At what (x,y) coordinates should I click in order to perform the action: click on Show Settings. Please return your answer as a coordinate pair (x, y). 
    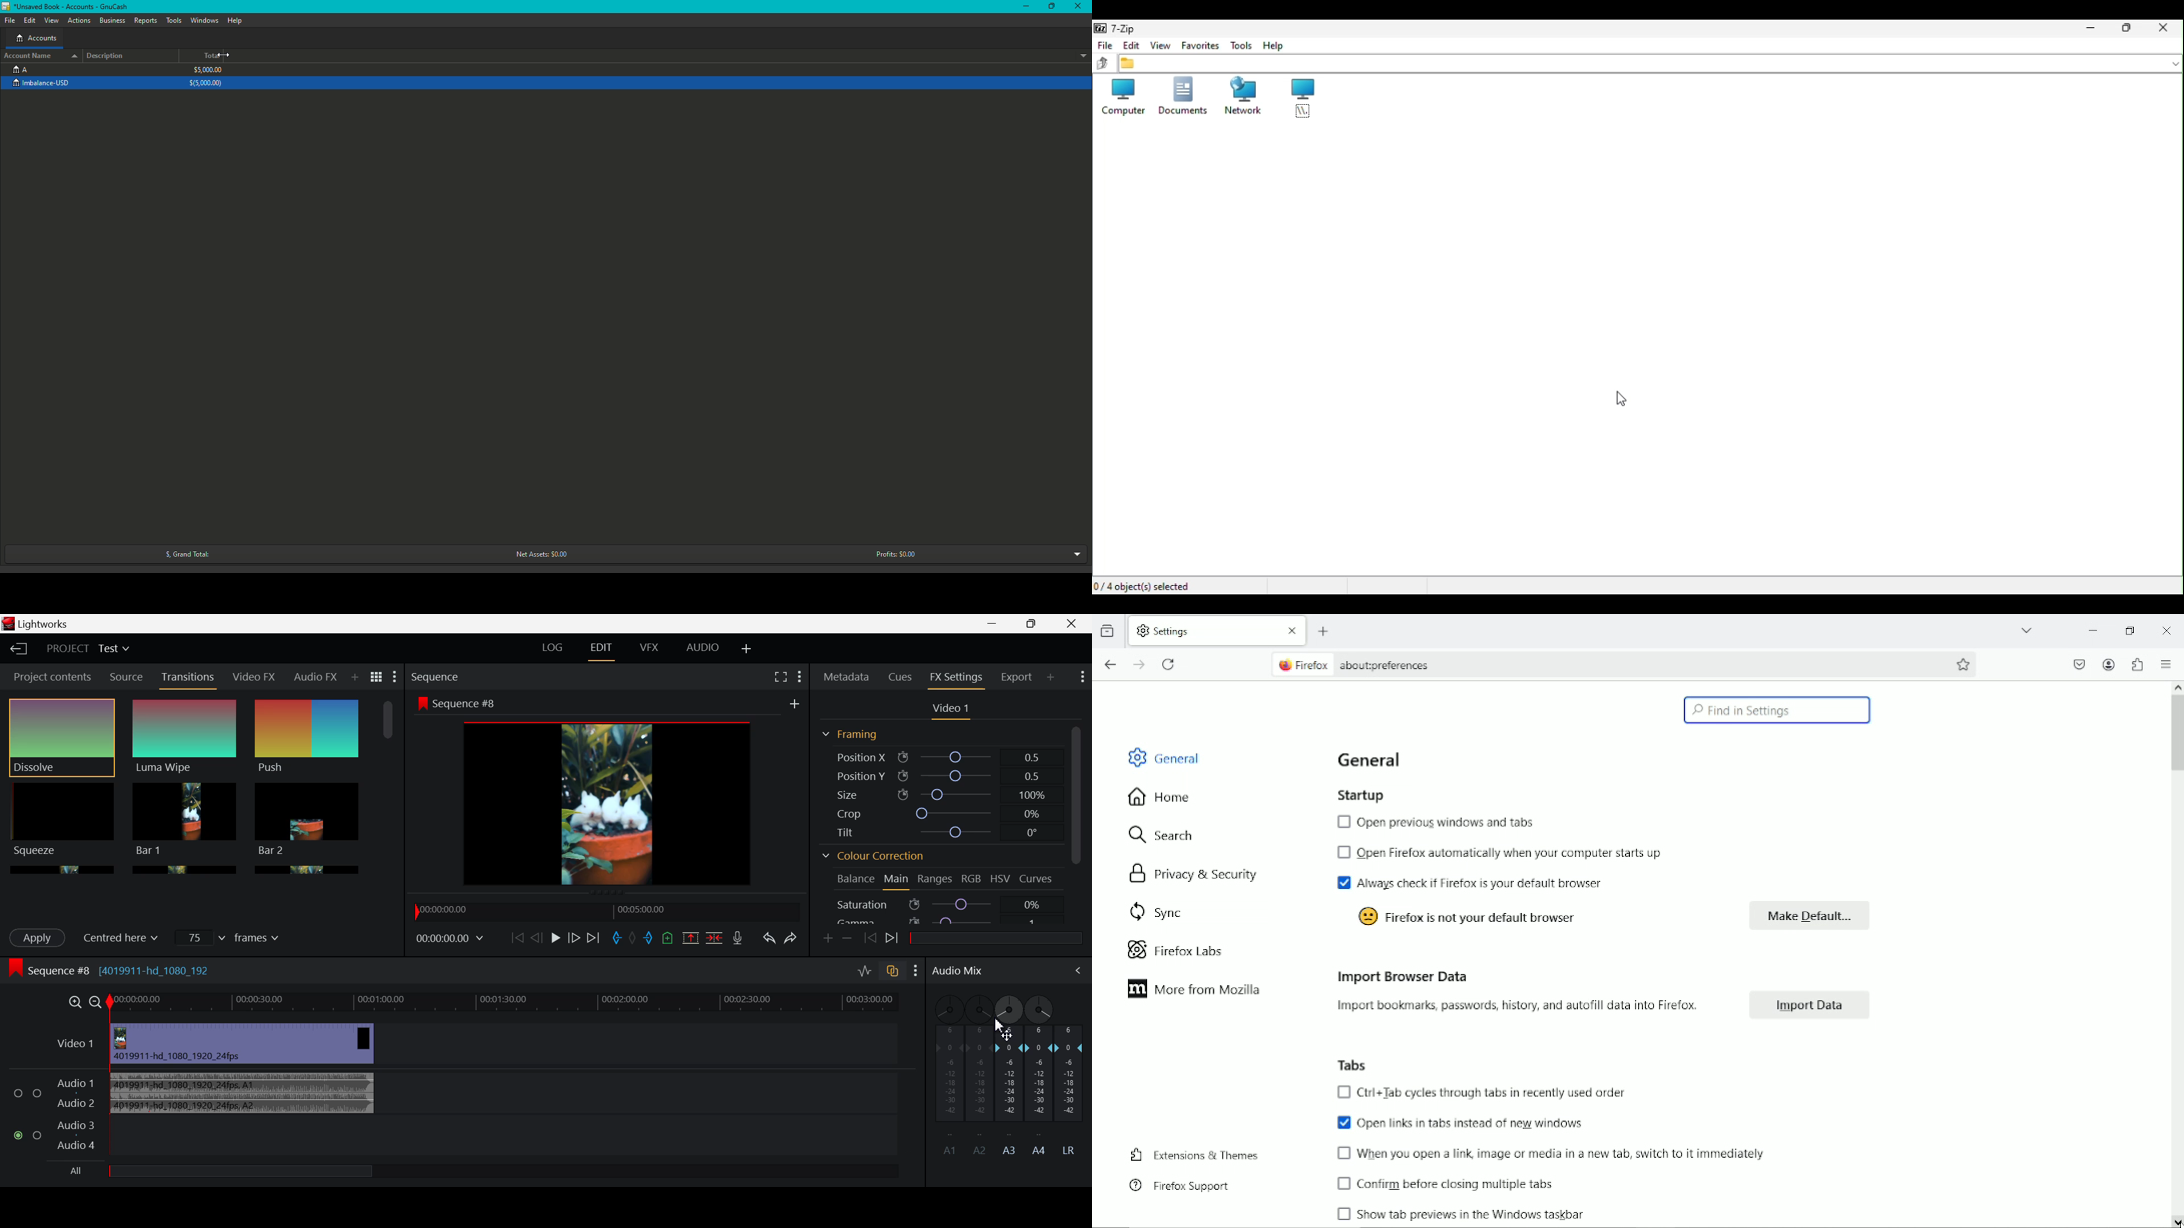
    Looking at the image, I should click on (1082, 678).